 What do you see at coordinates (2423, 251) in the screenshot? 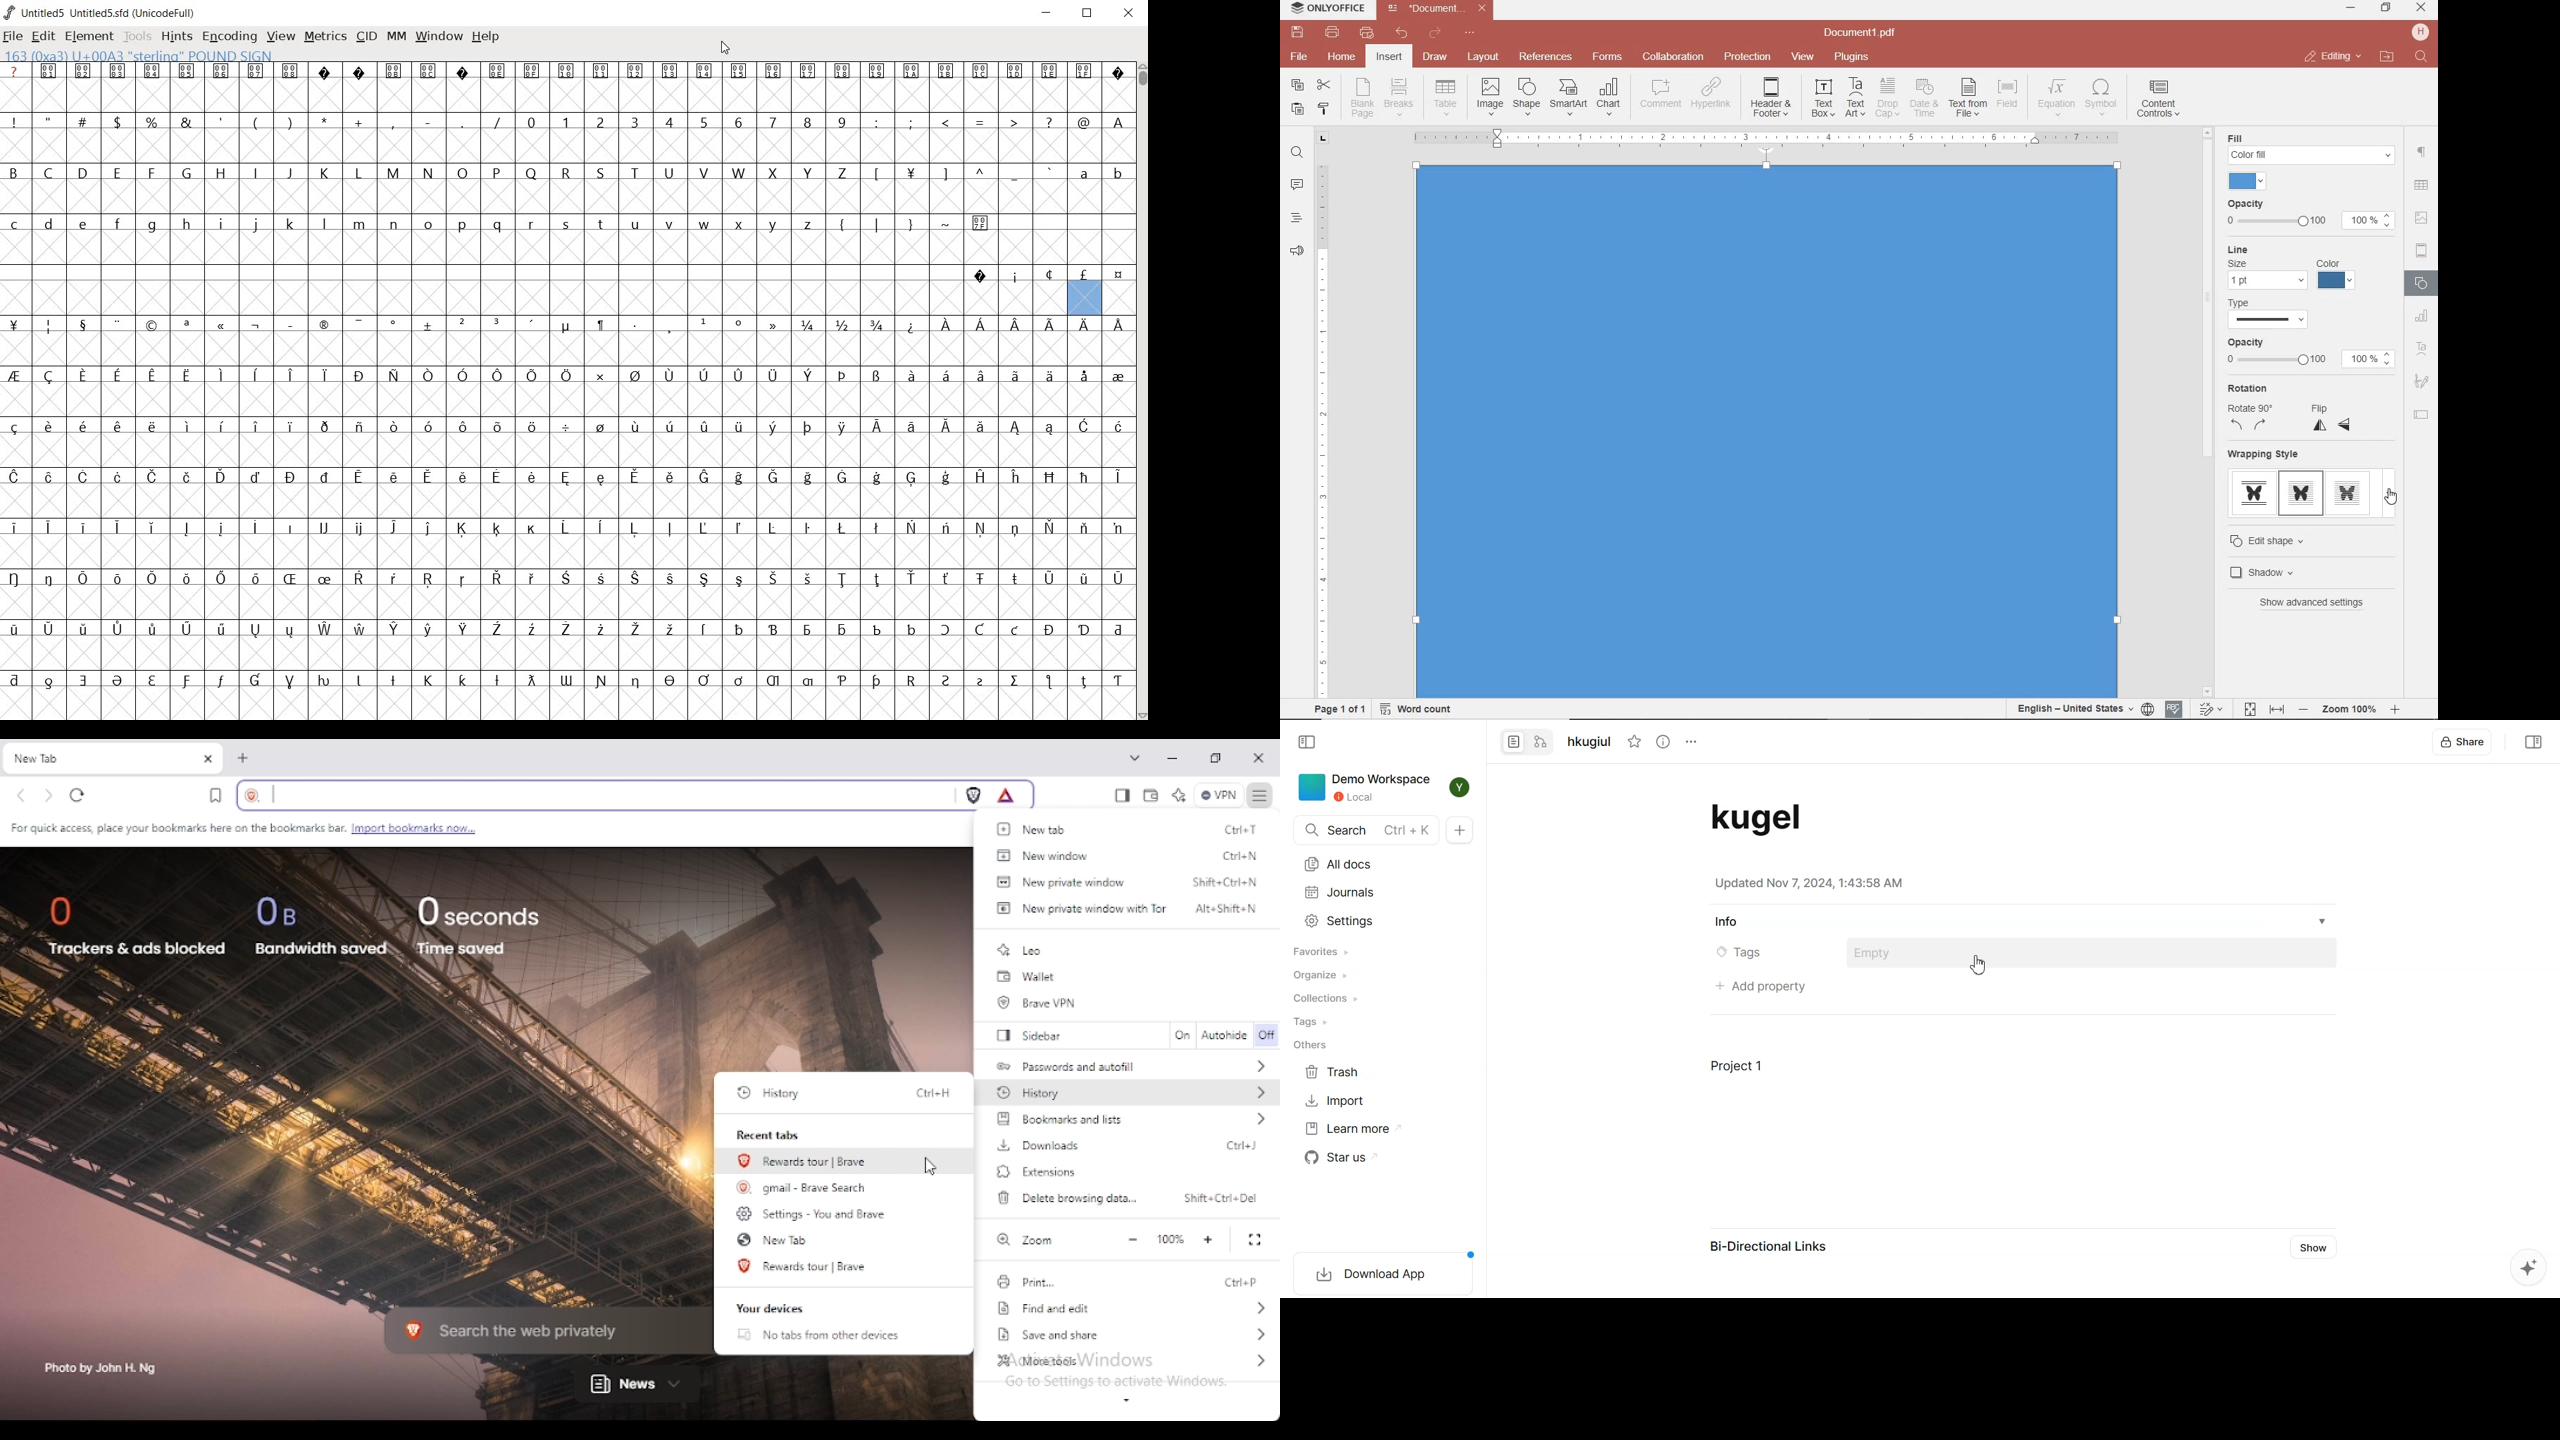
I see `HEADERS & FOOTERS` at bounding box center [2423, 251].